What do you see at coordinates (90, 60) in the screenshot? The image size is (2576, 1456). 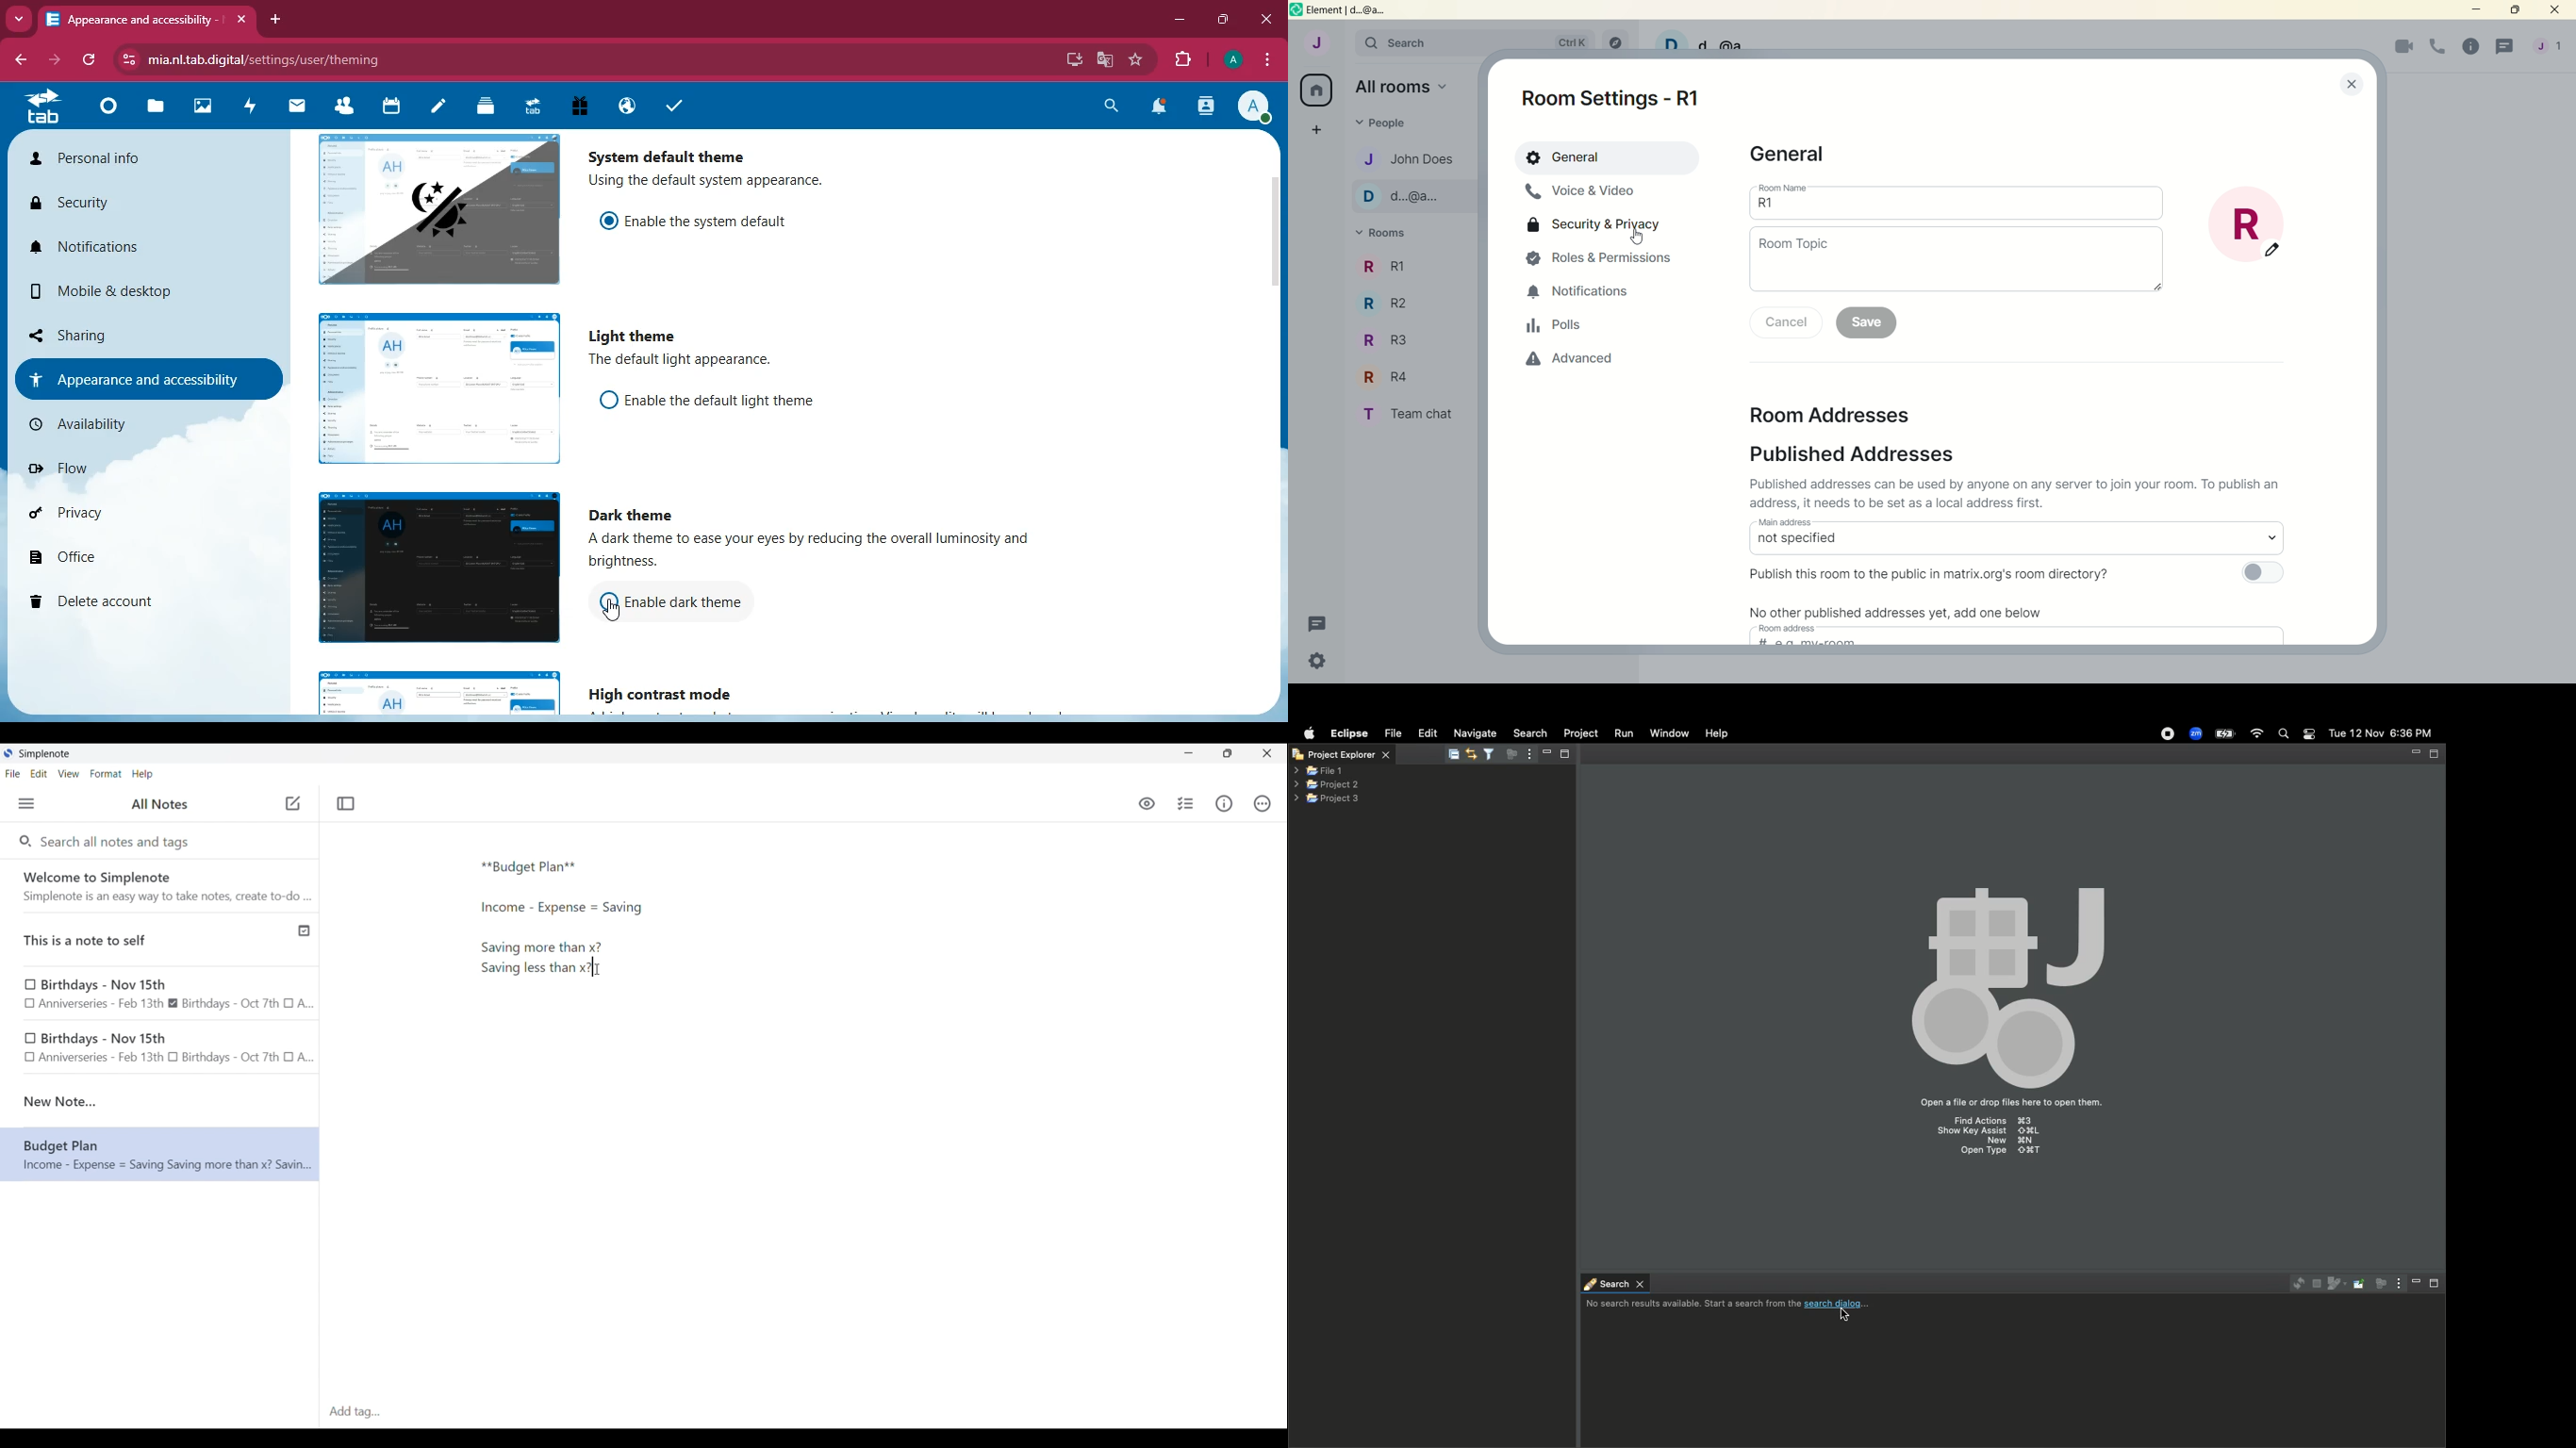 I see `refresh` at bounding box center [90, 60].